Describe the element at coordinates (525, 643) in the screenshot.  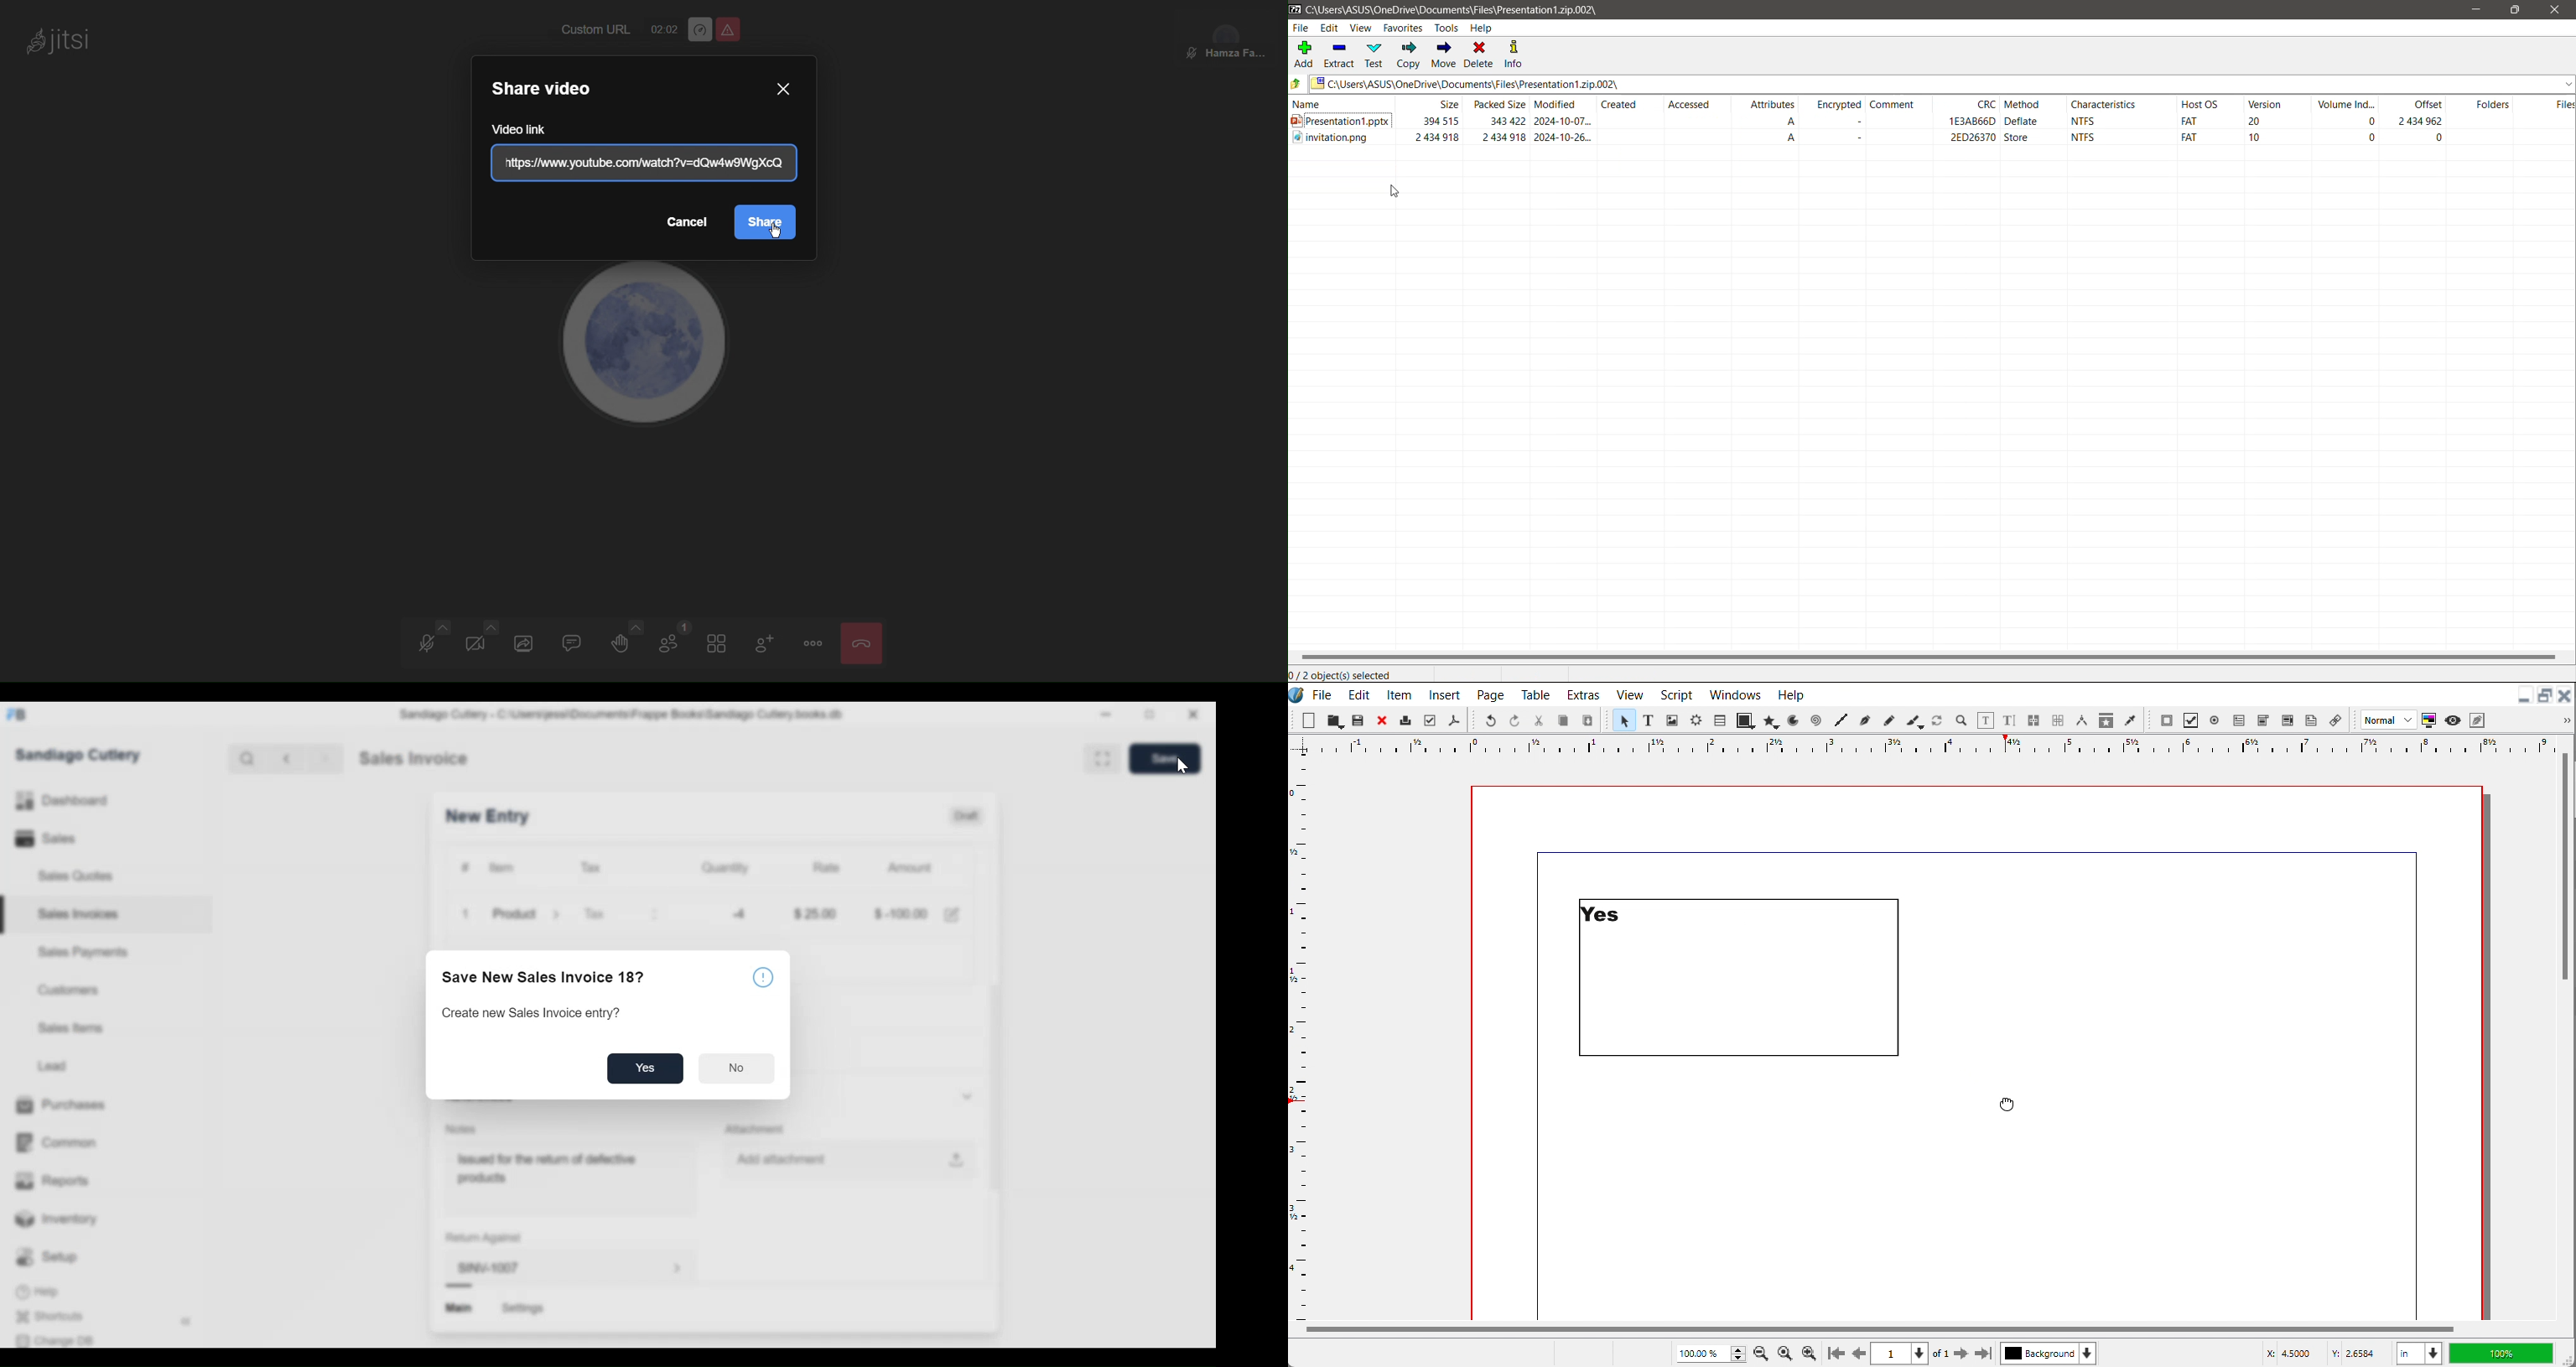
I see `Share Screen` at that location.